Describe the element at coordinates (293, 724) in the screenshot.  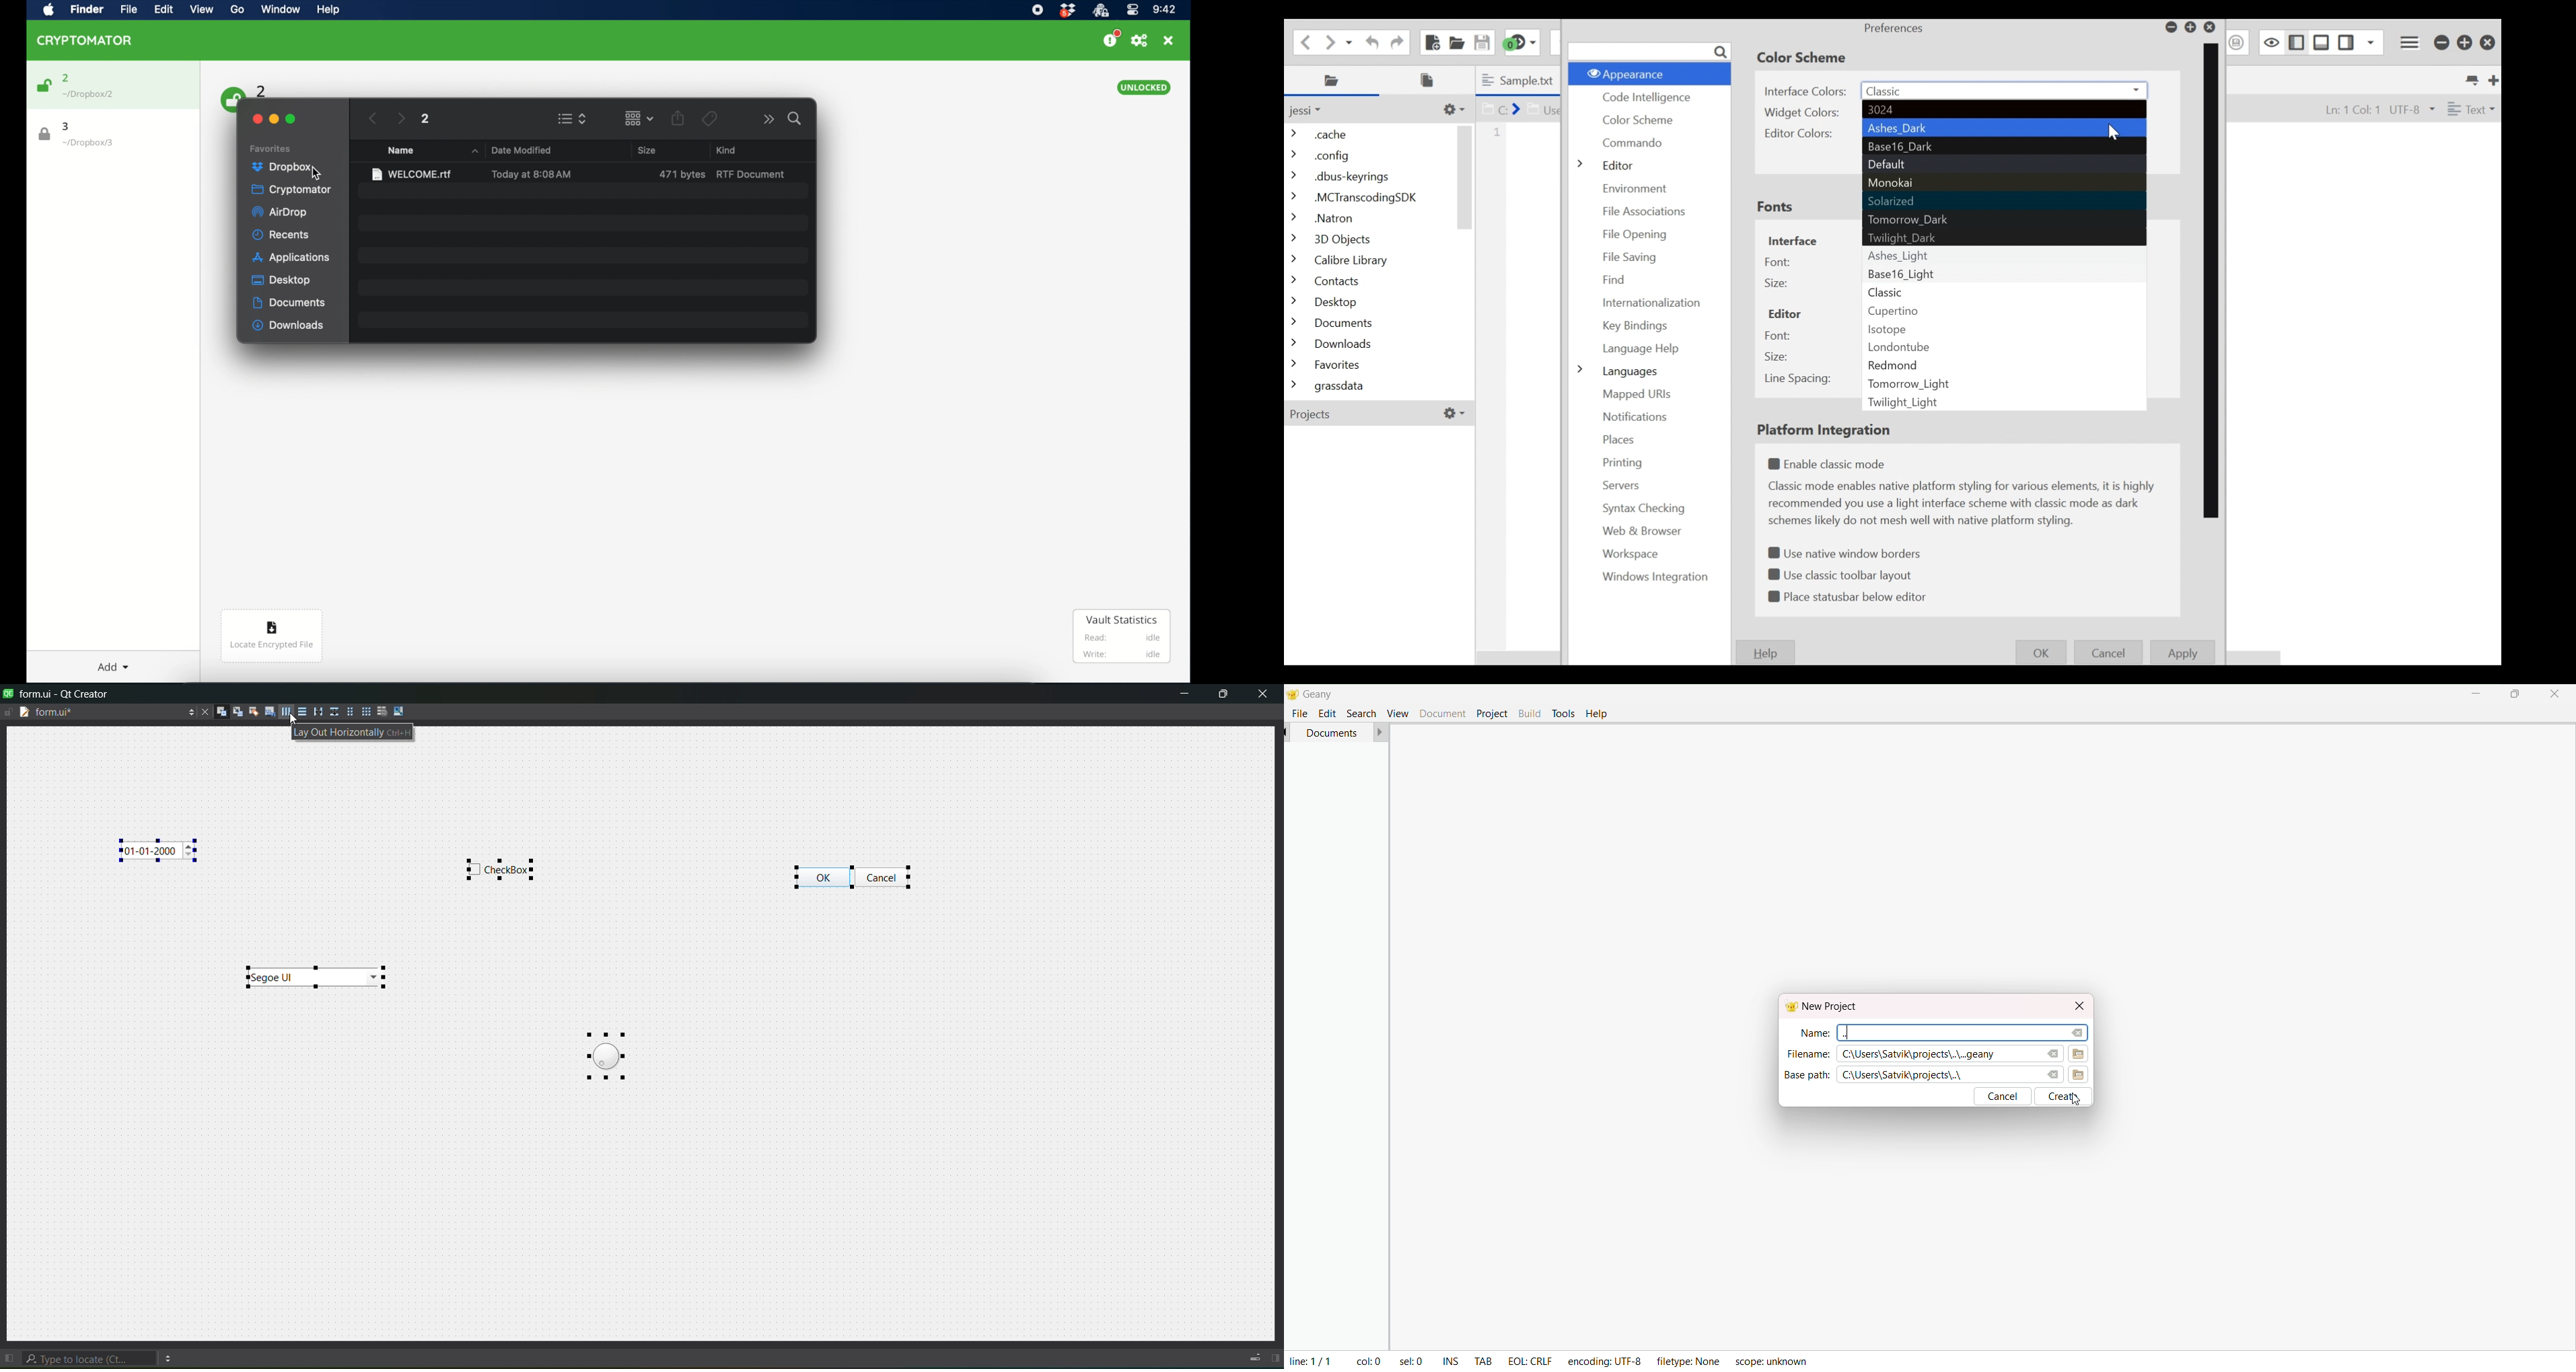
I see `cursor` at that location.